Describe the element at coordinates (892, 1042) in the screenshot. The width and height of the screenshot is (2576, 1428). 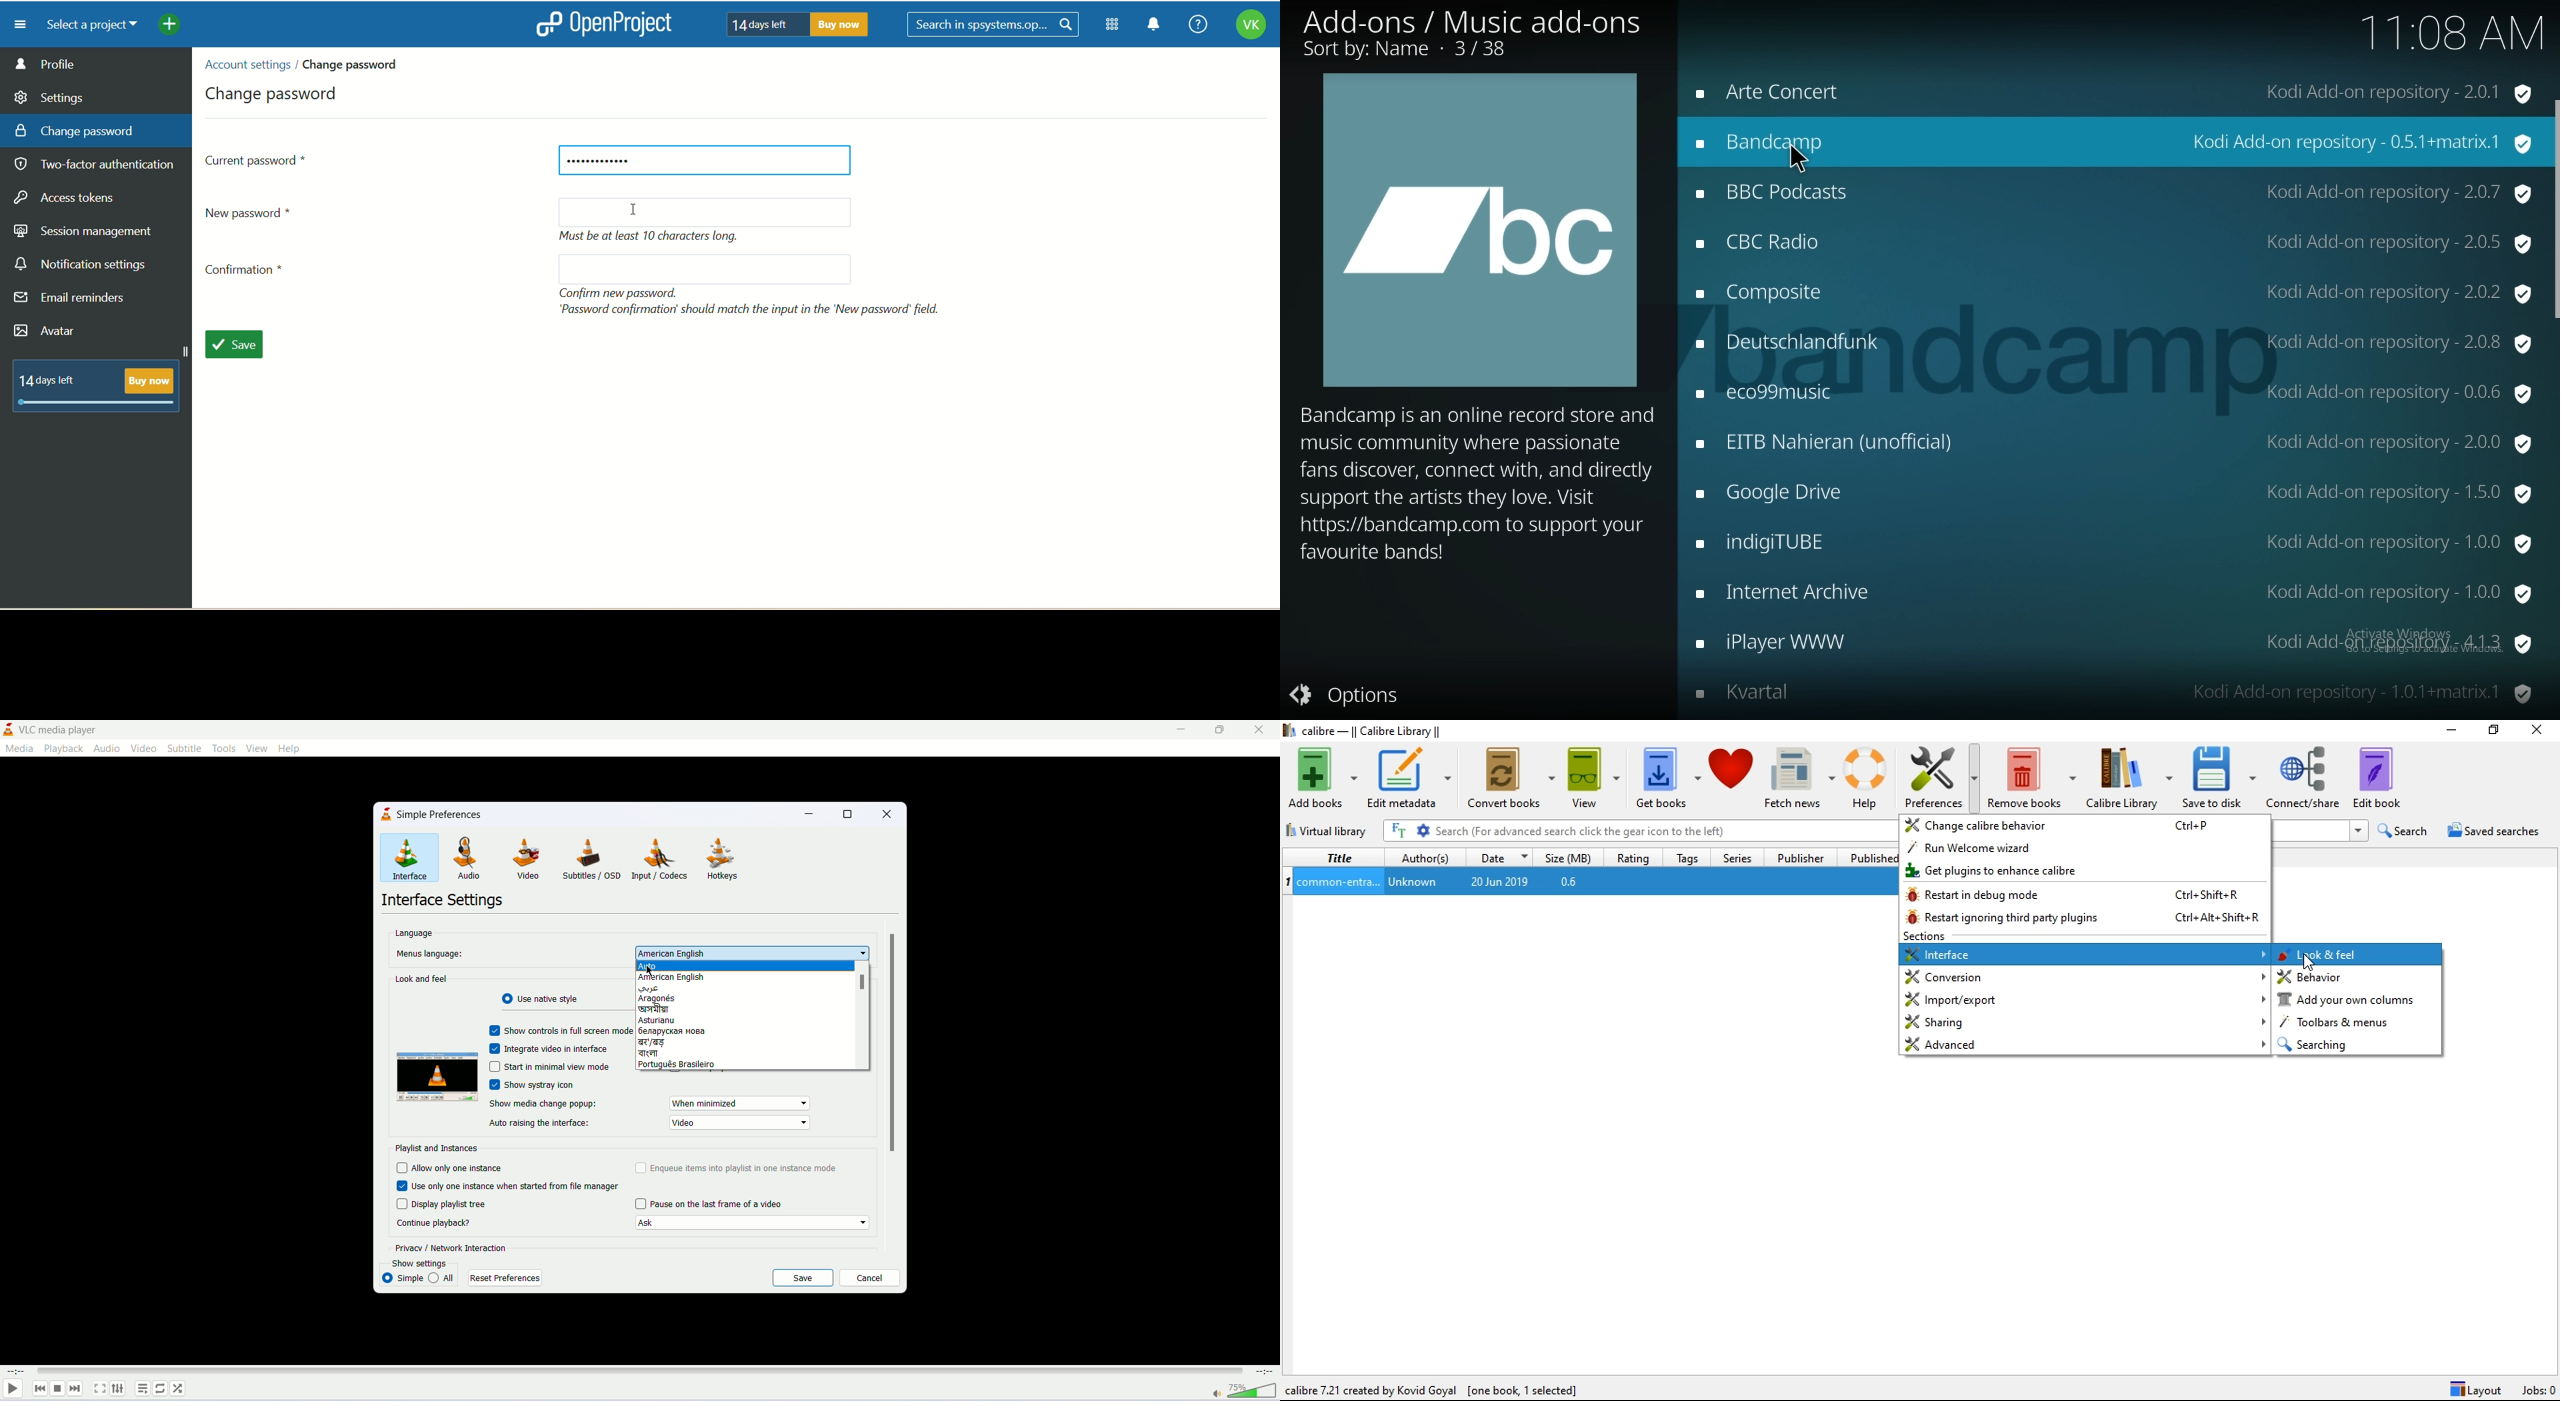
I see `vertical scroll bar` at that location.